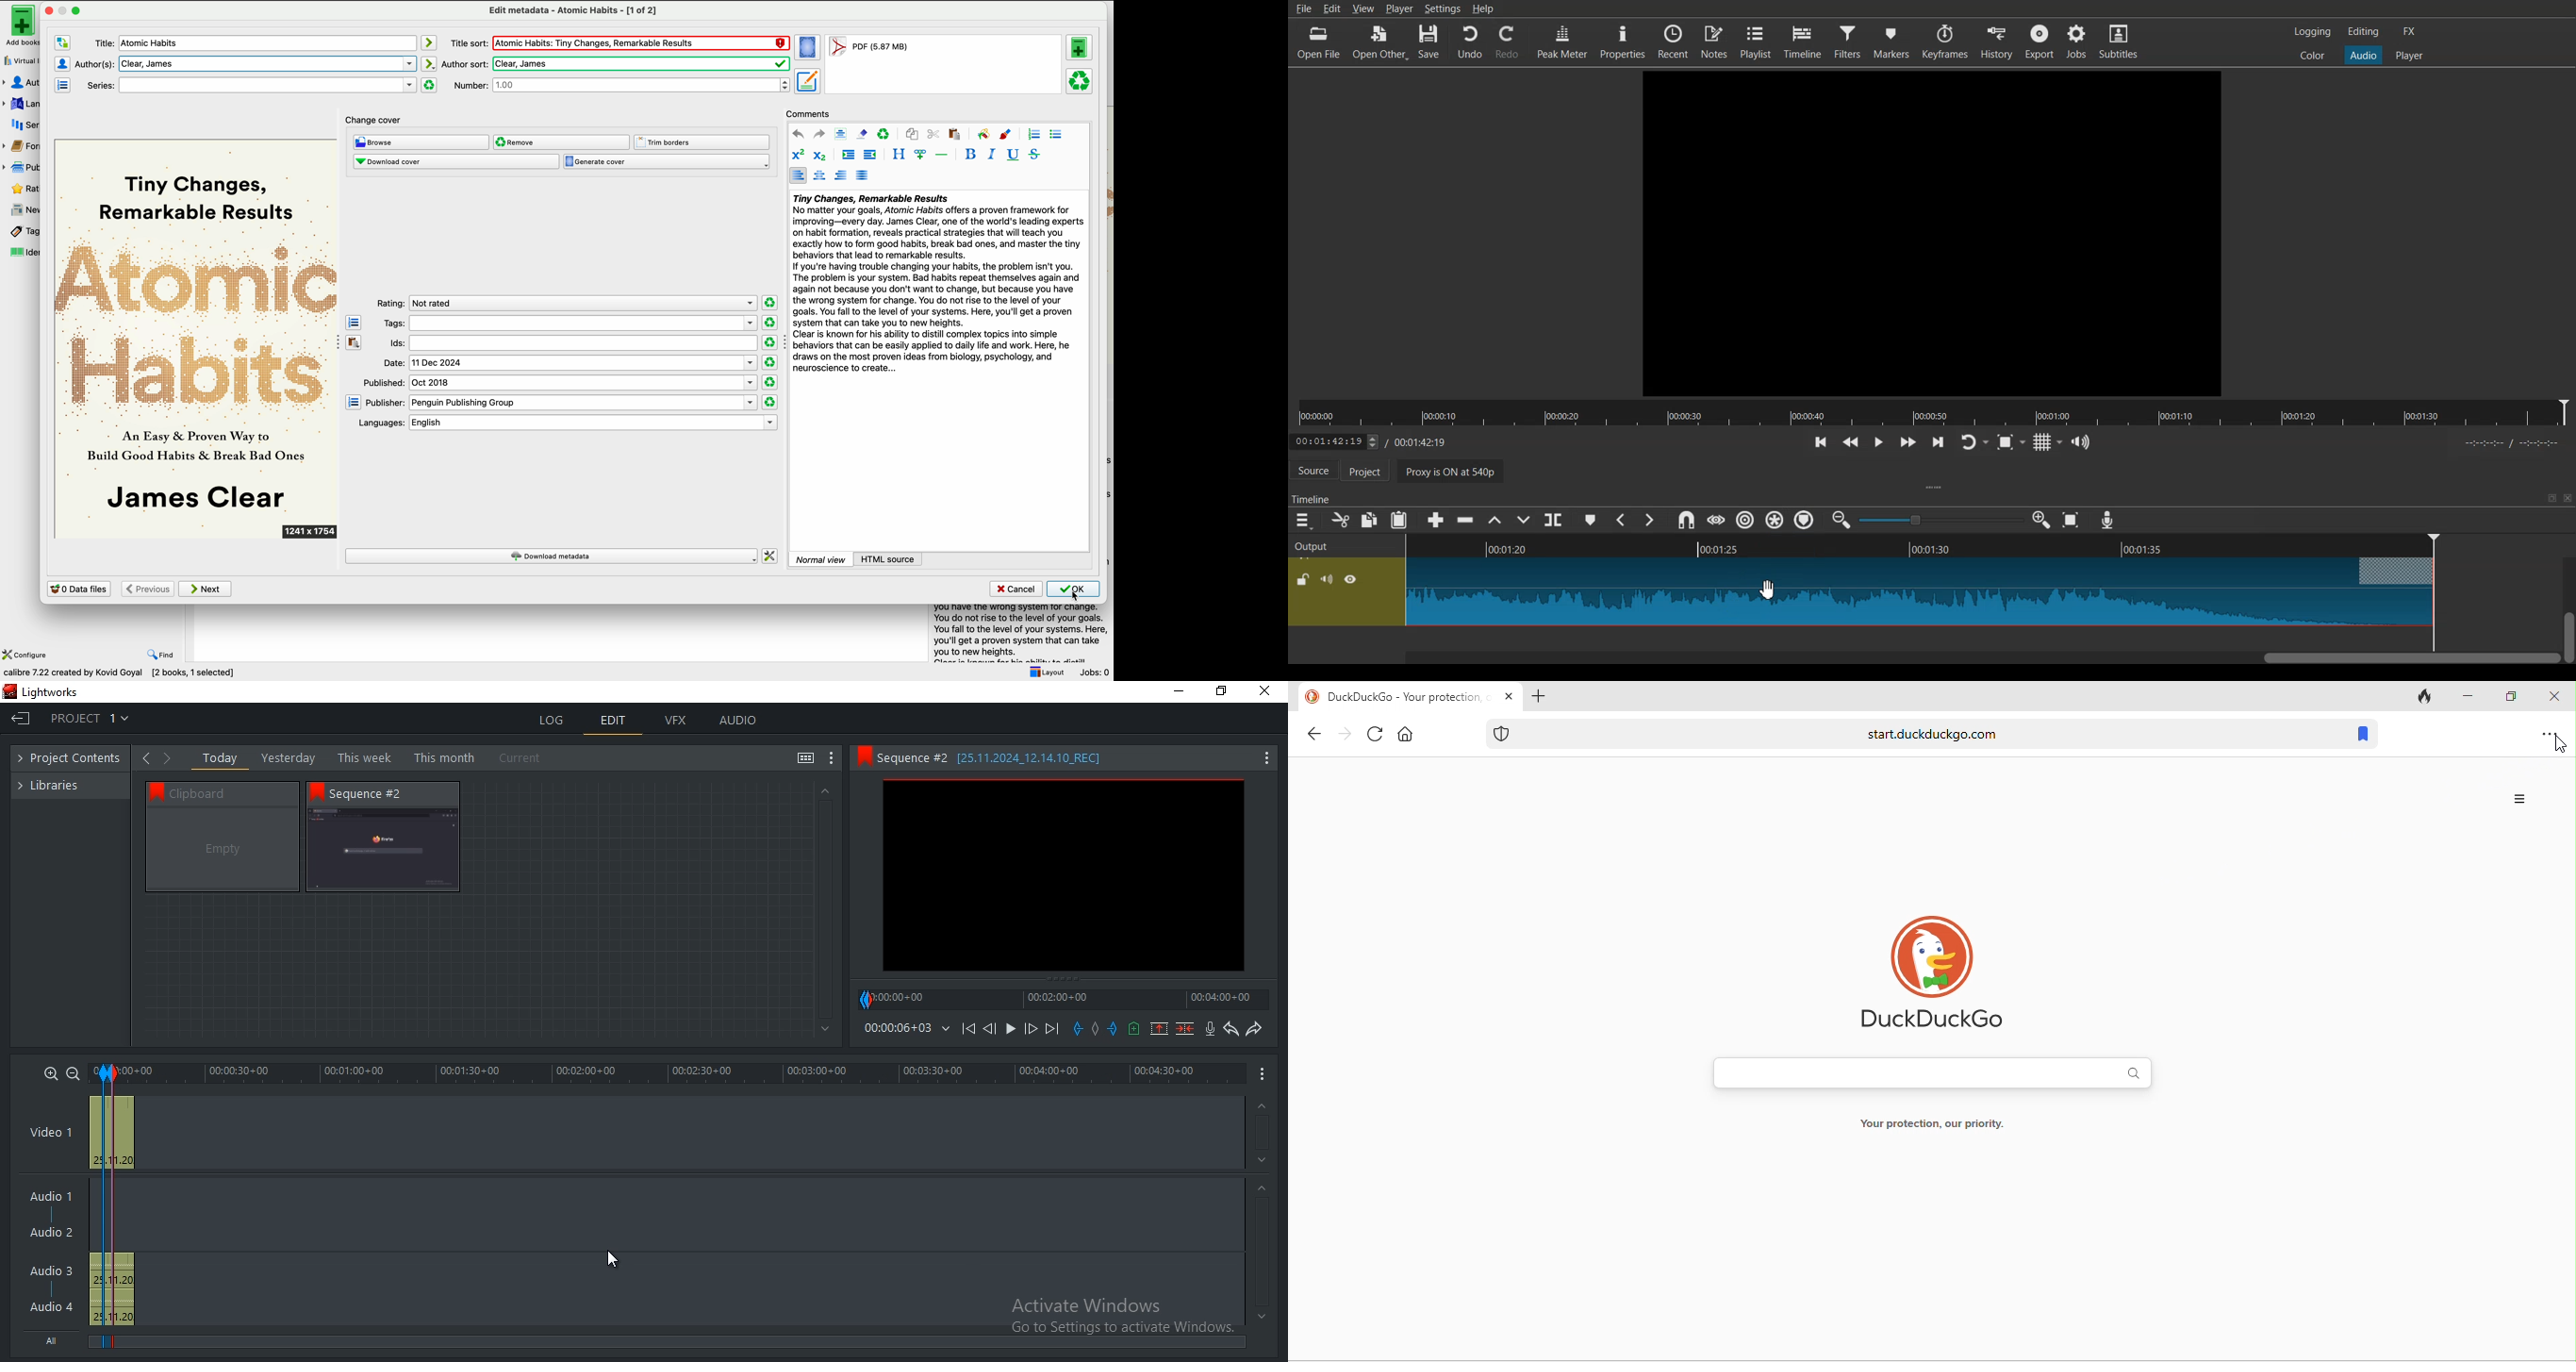  Describe the element at coordinates (2073, 520) in the screenshot. I see `Zoom timeline to fit` at that location.